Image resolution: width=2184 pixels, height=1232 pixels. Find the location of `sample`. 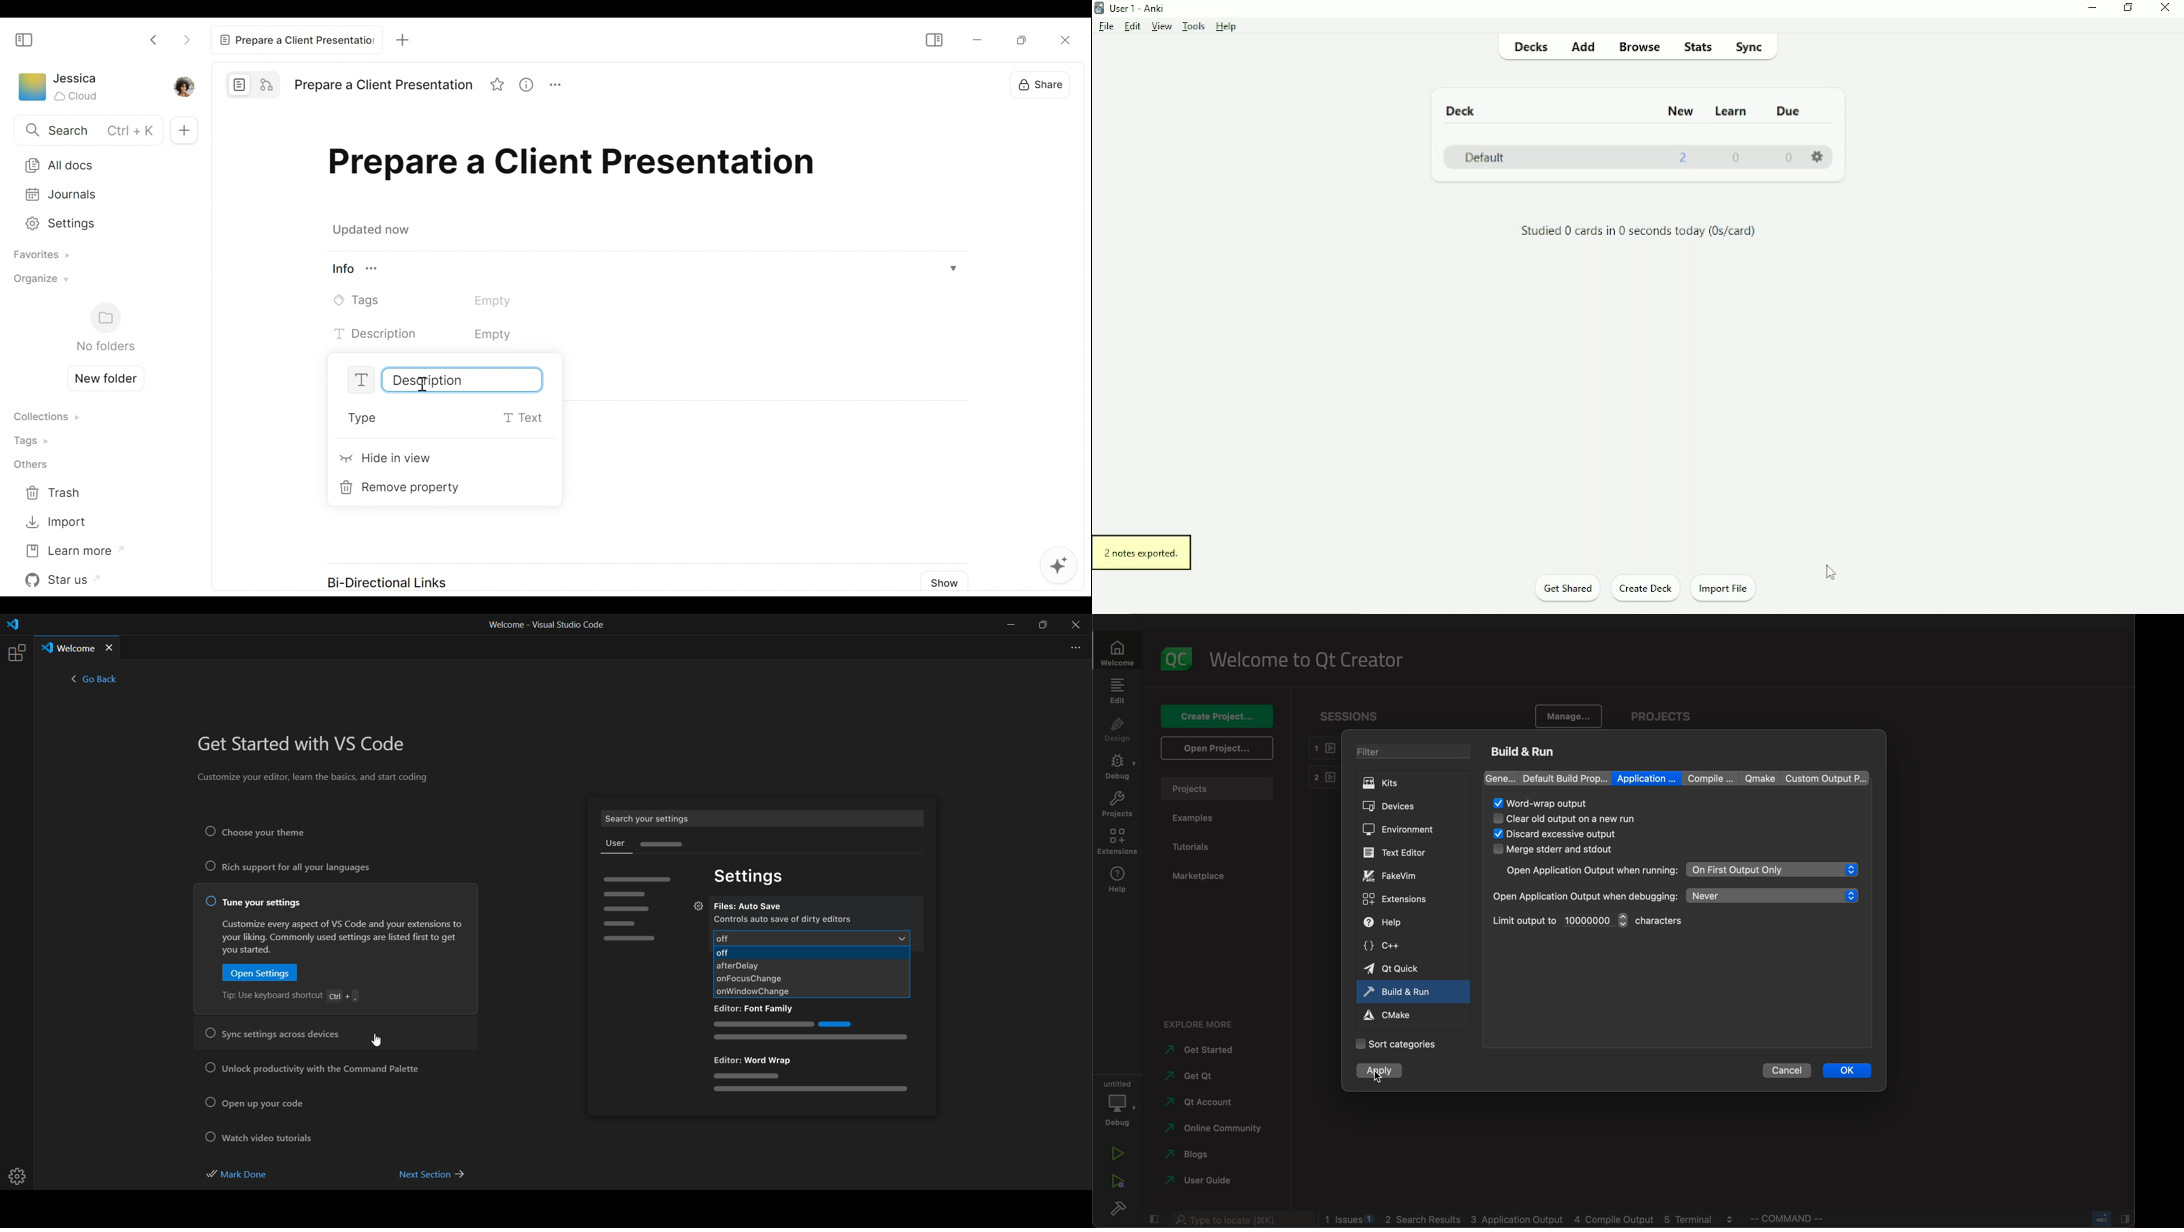

sample is located at coordinates (663, 845).